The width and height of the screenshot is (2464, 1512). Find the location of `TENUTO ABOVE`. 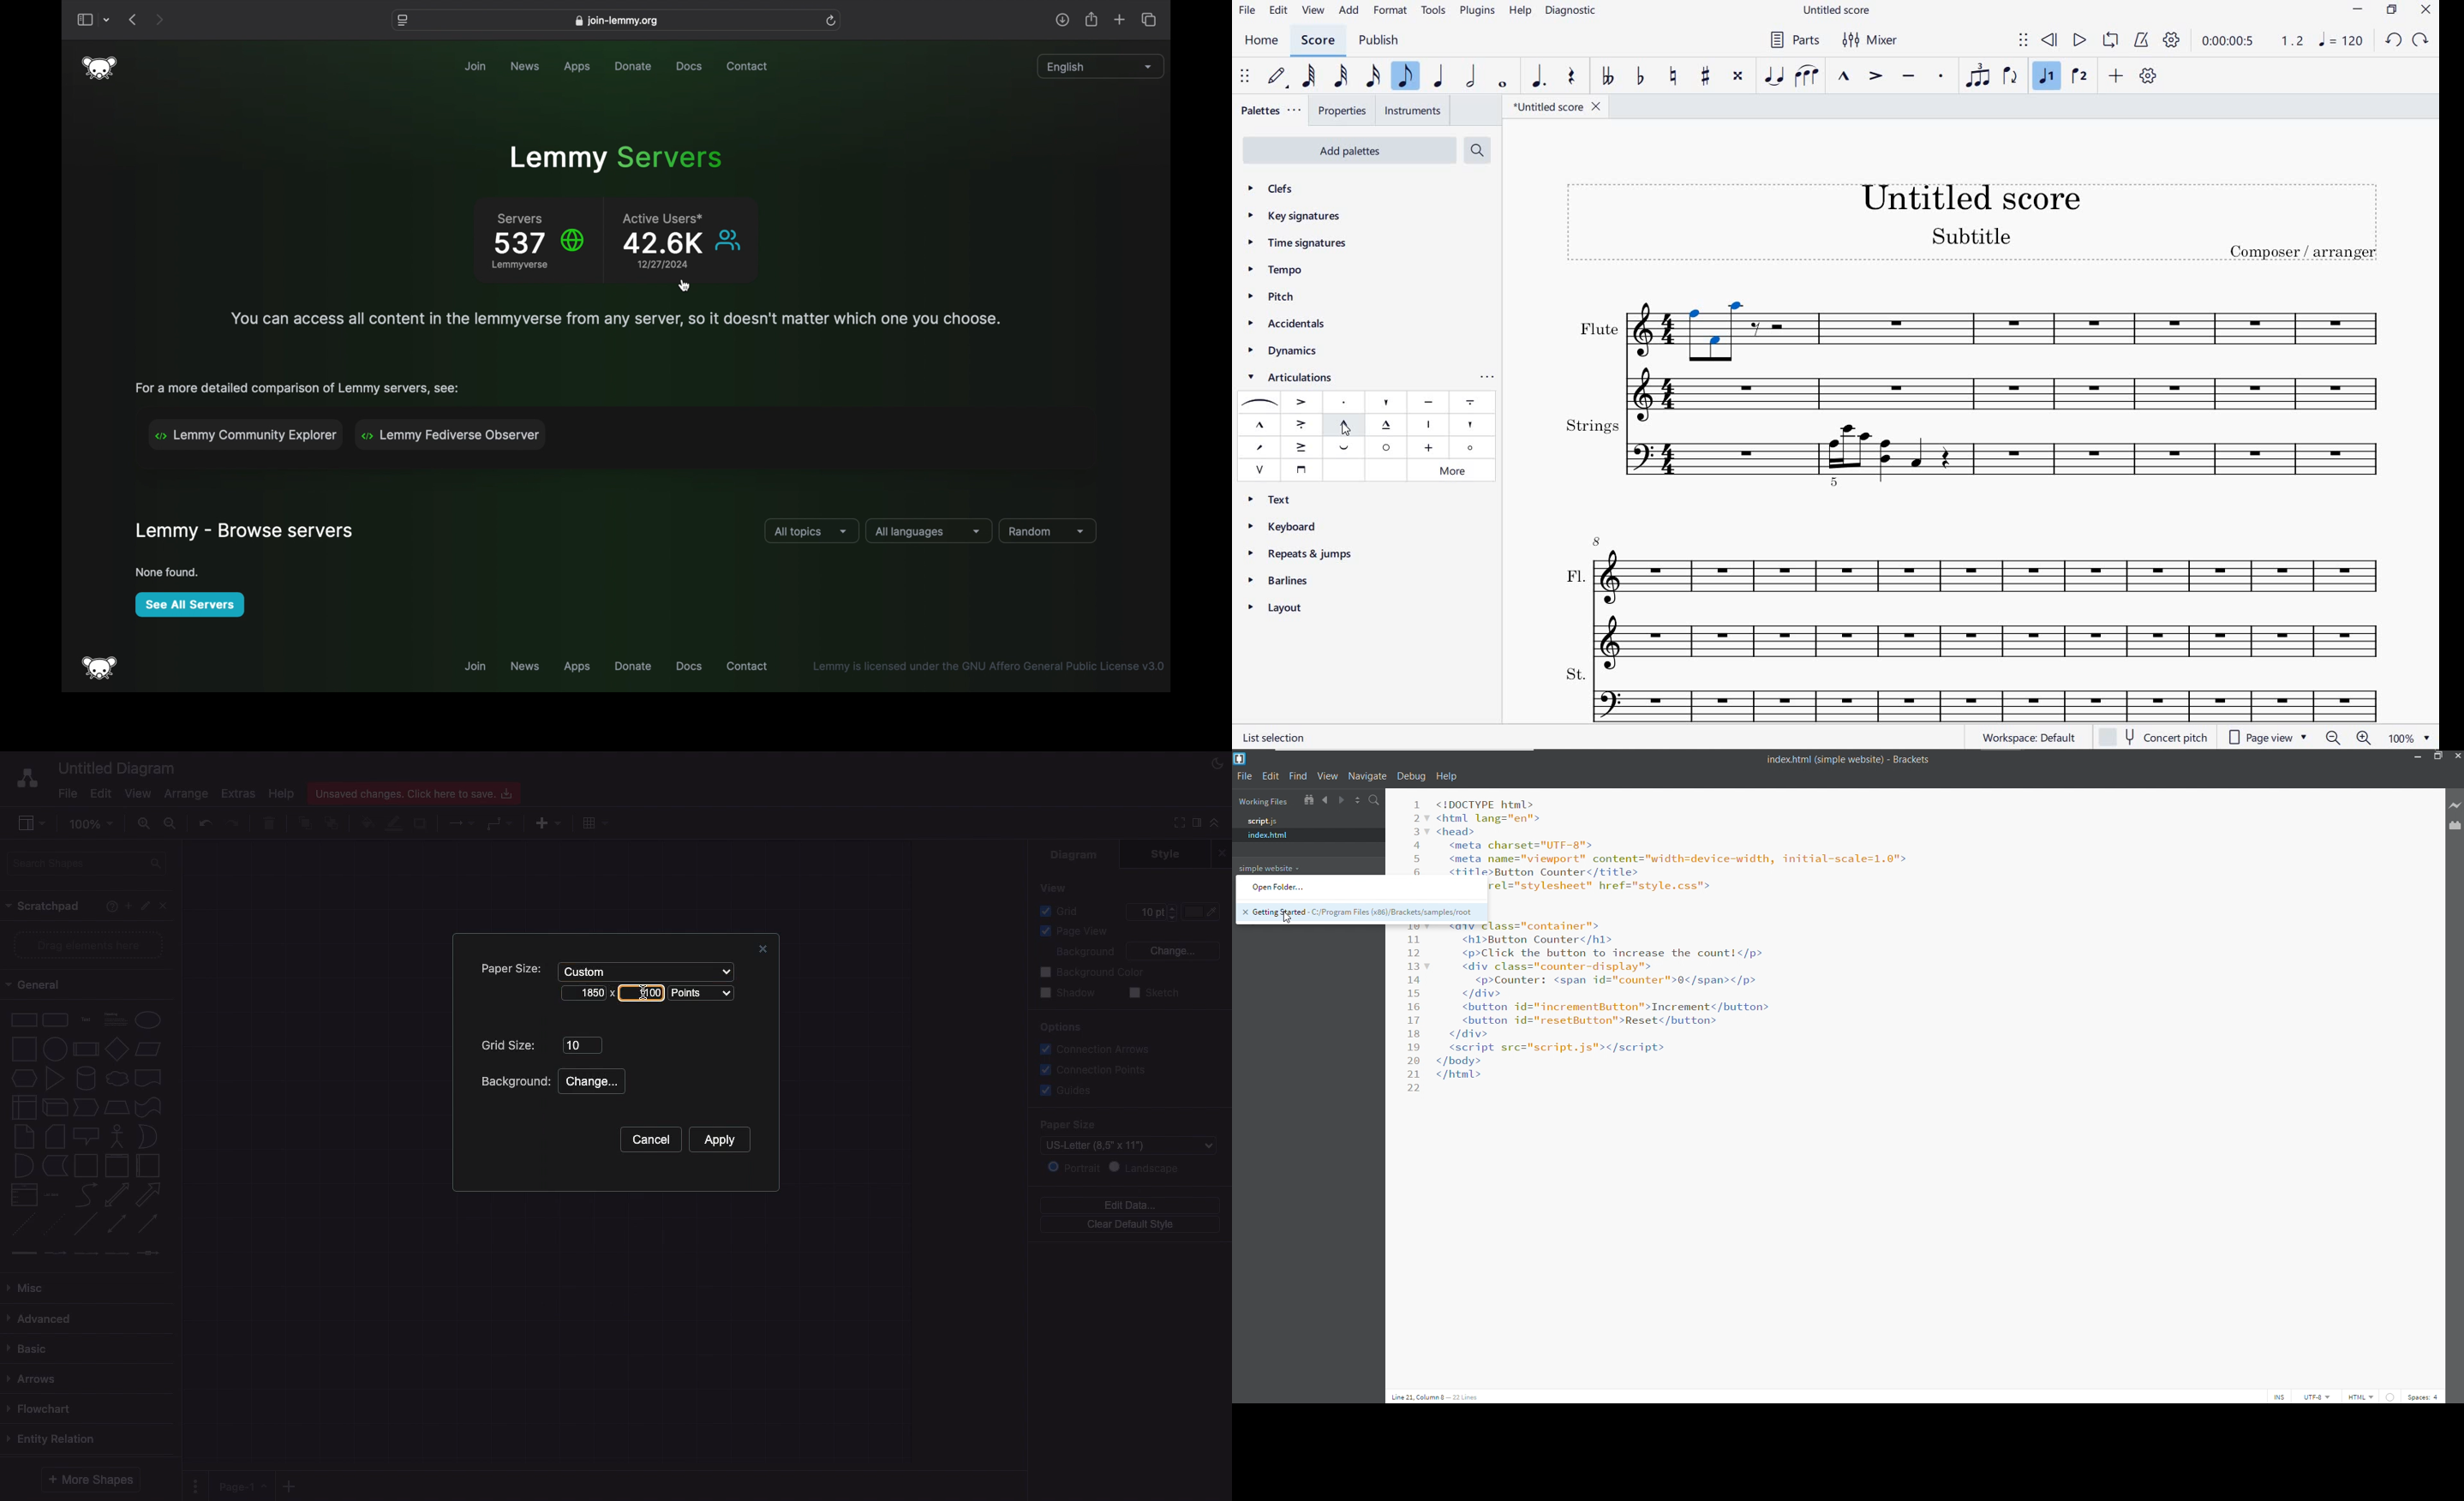

TENUTO ABOVE is located at coordinates (1428, 403).